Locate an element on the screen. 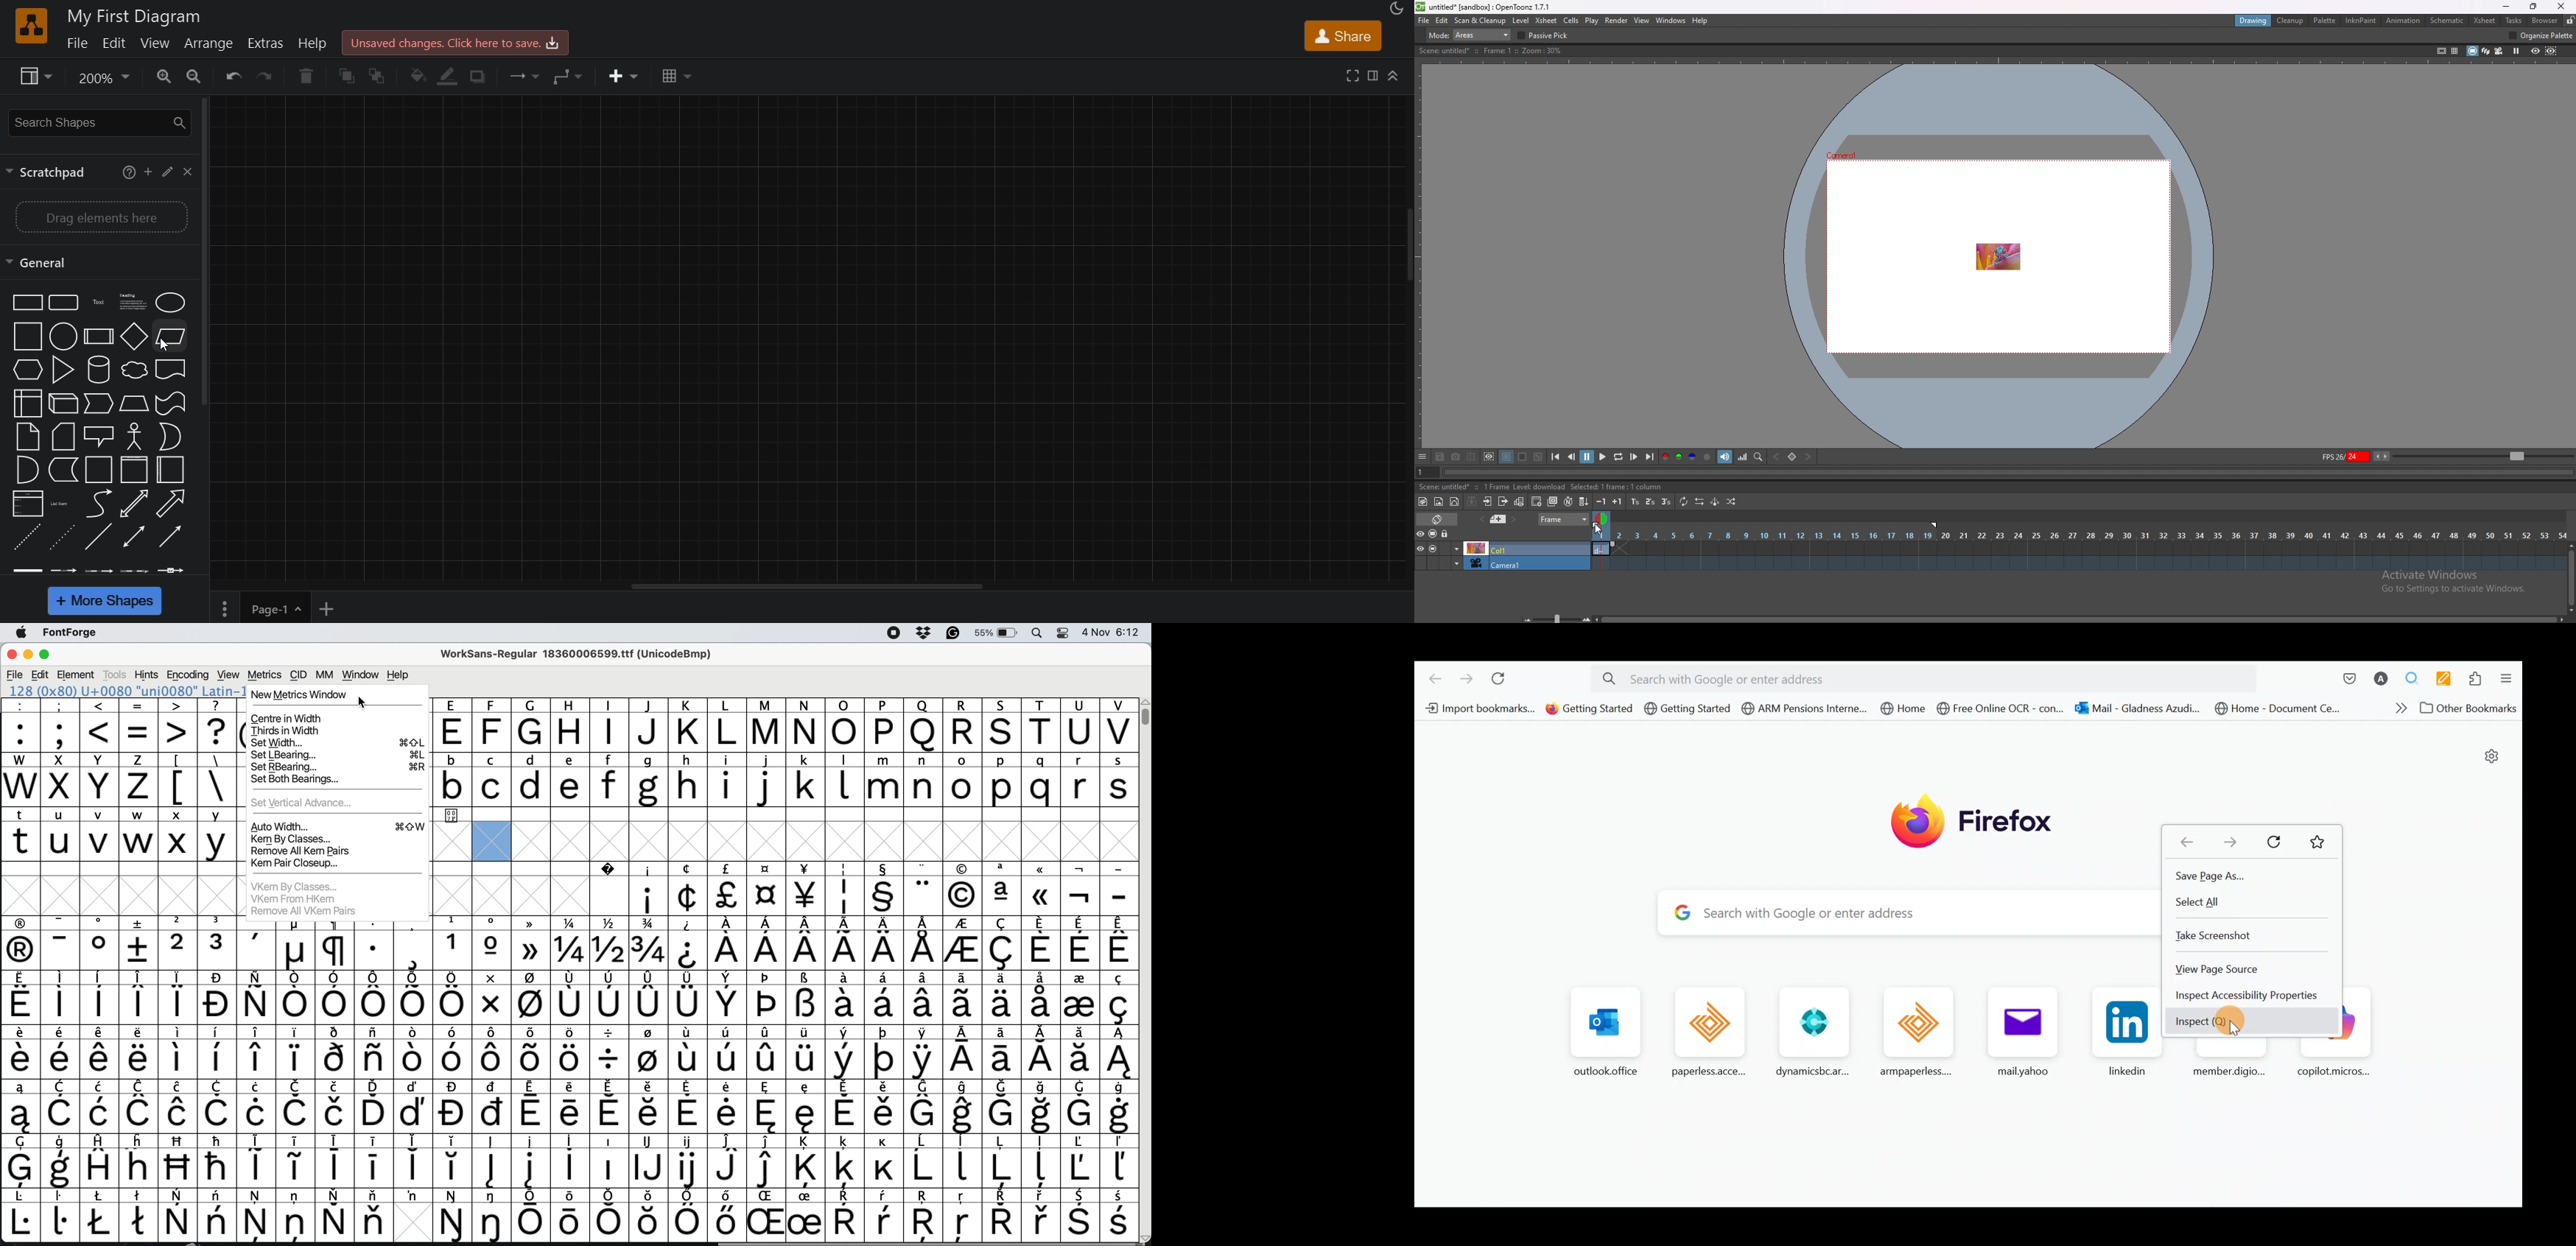 The height and width of the screenshot is (1260, 2576). Go forward one page is located at coordinates (1466, 677).